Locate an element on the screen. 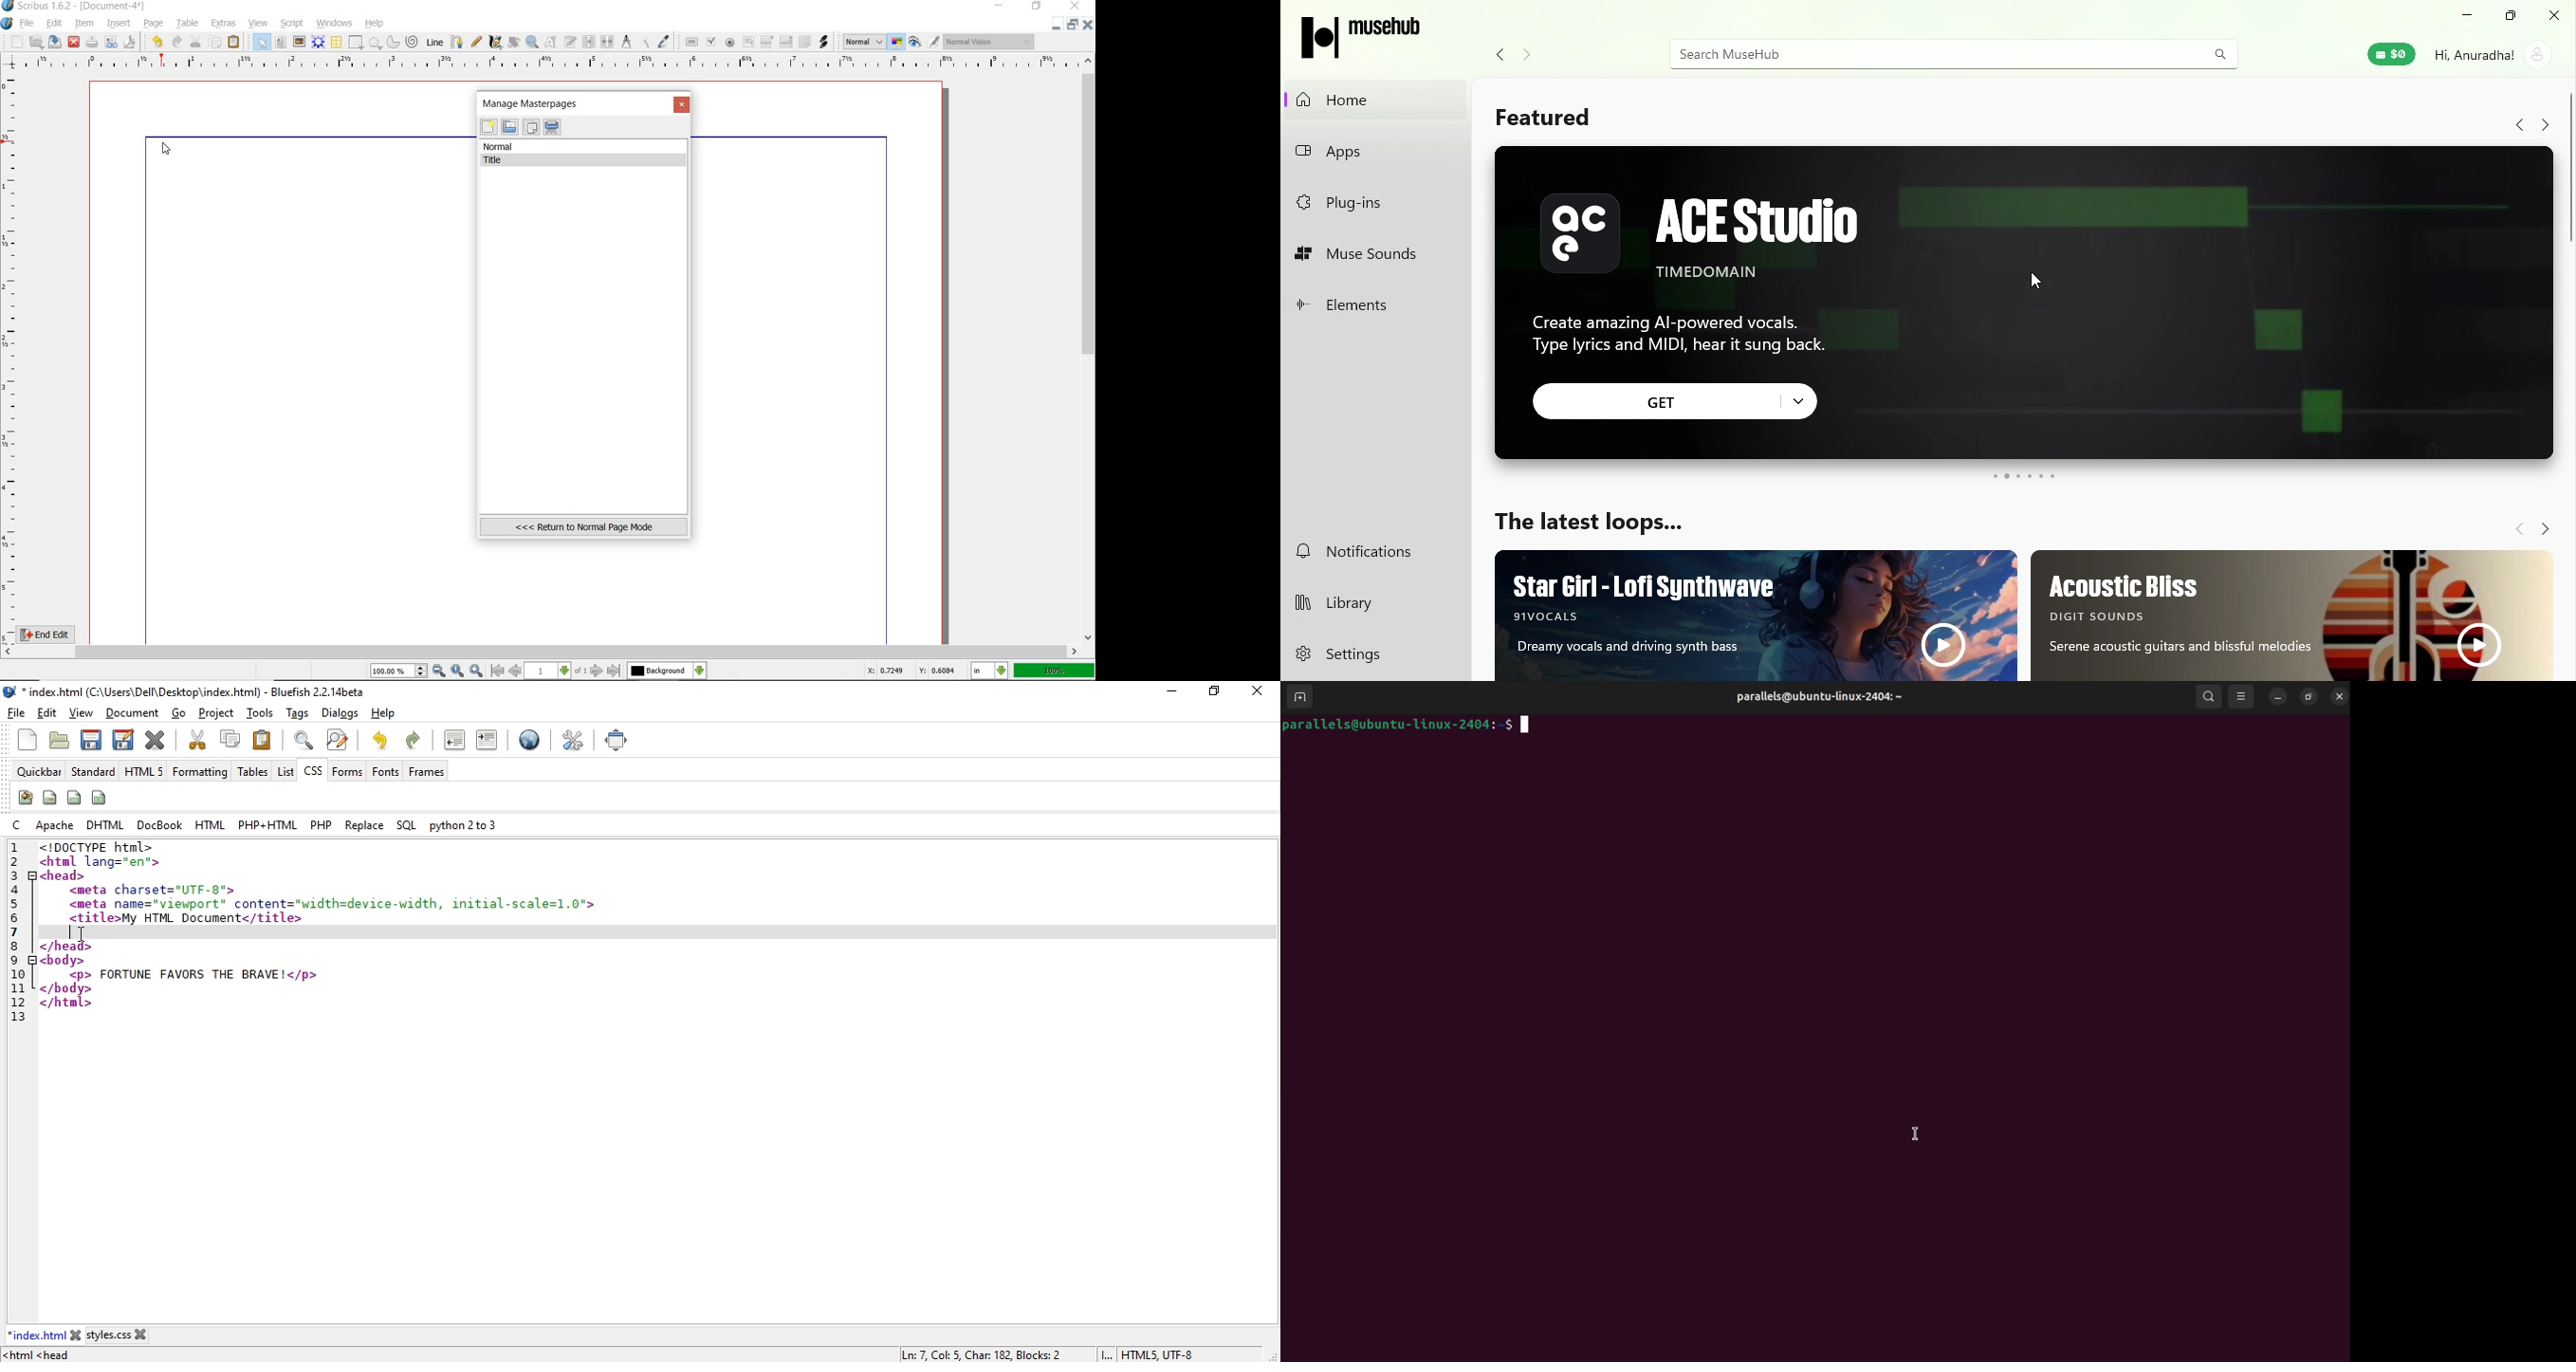  image frame is located at coordinates (299, 42).